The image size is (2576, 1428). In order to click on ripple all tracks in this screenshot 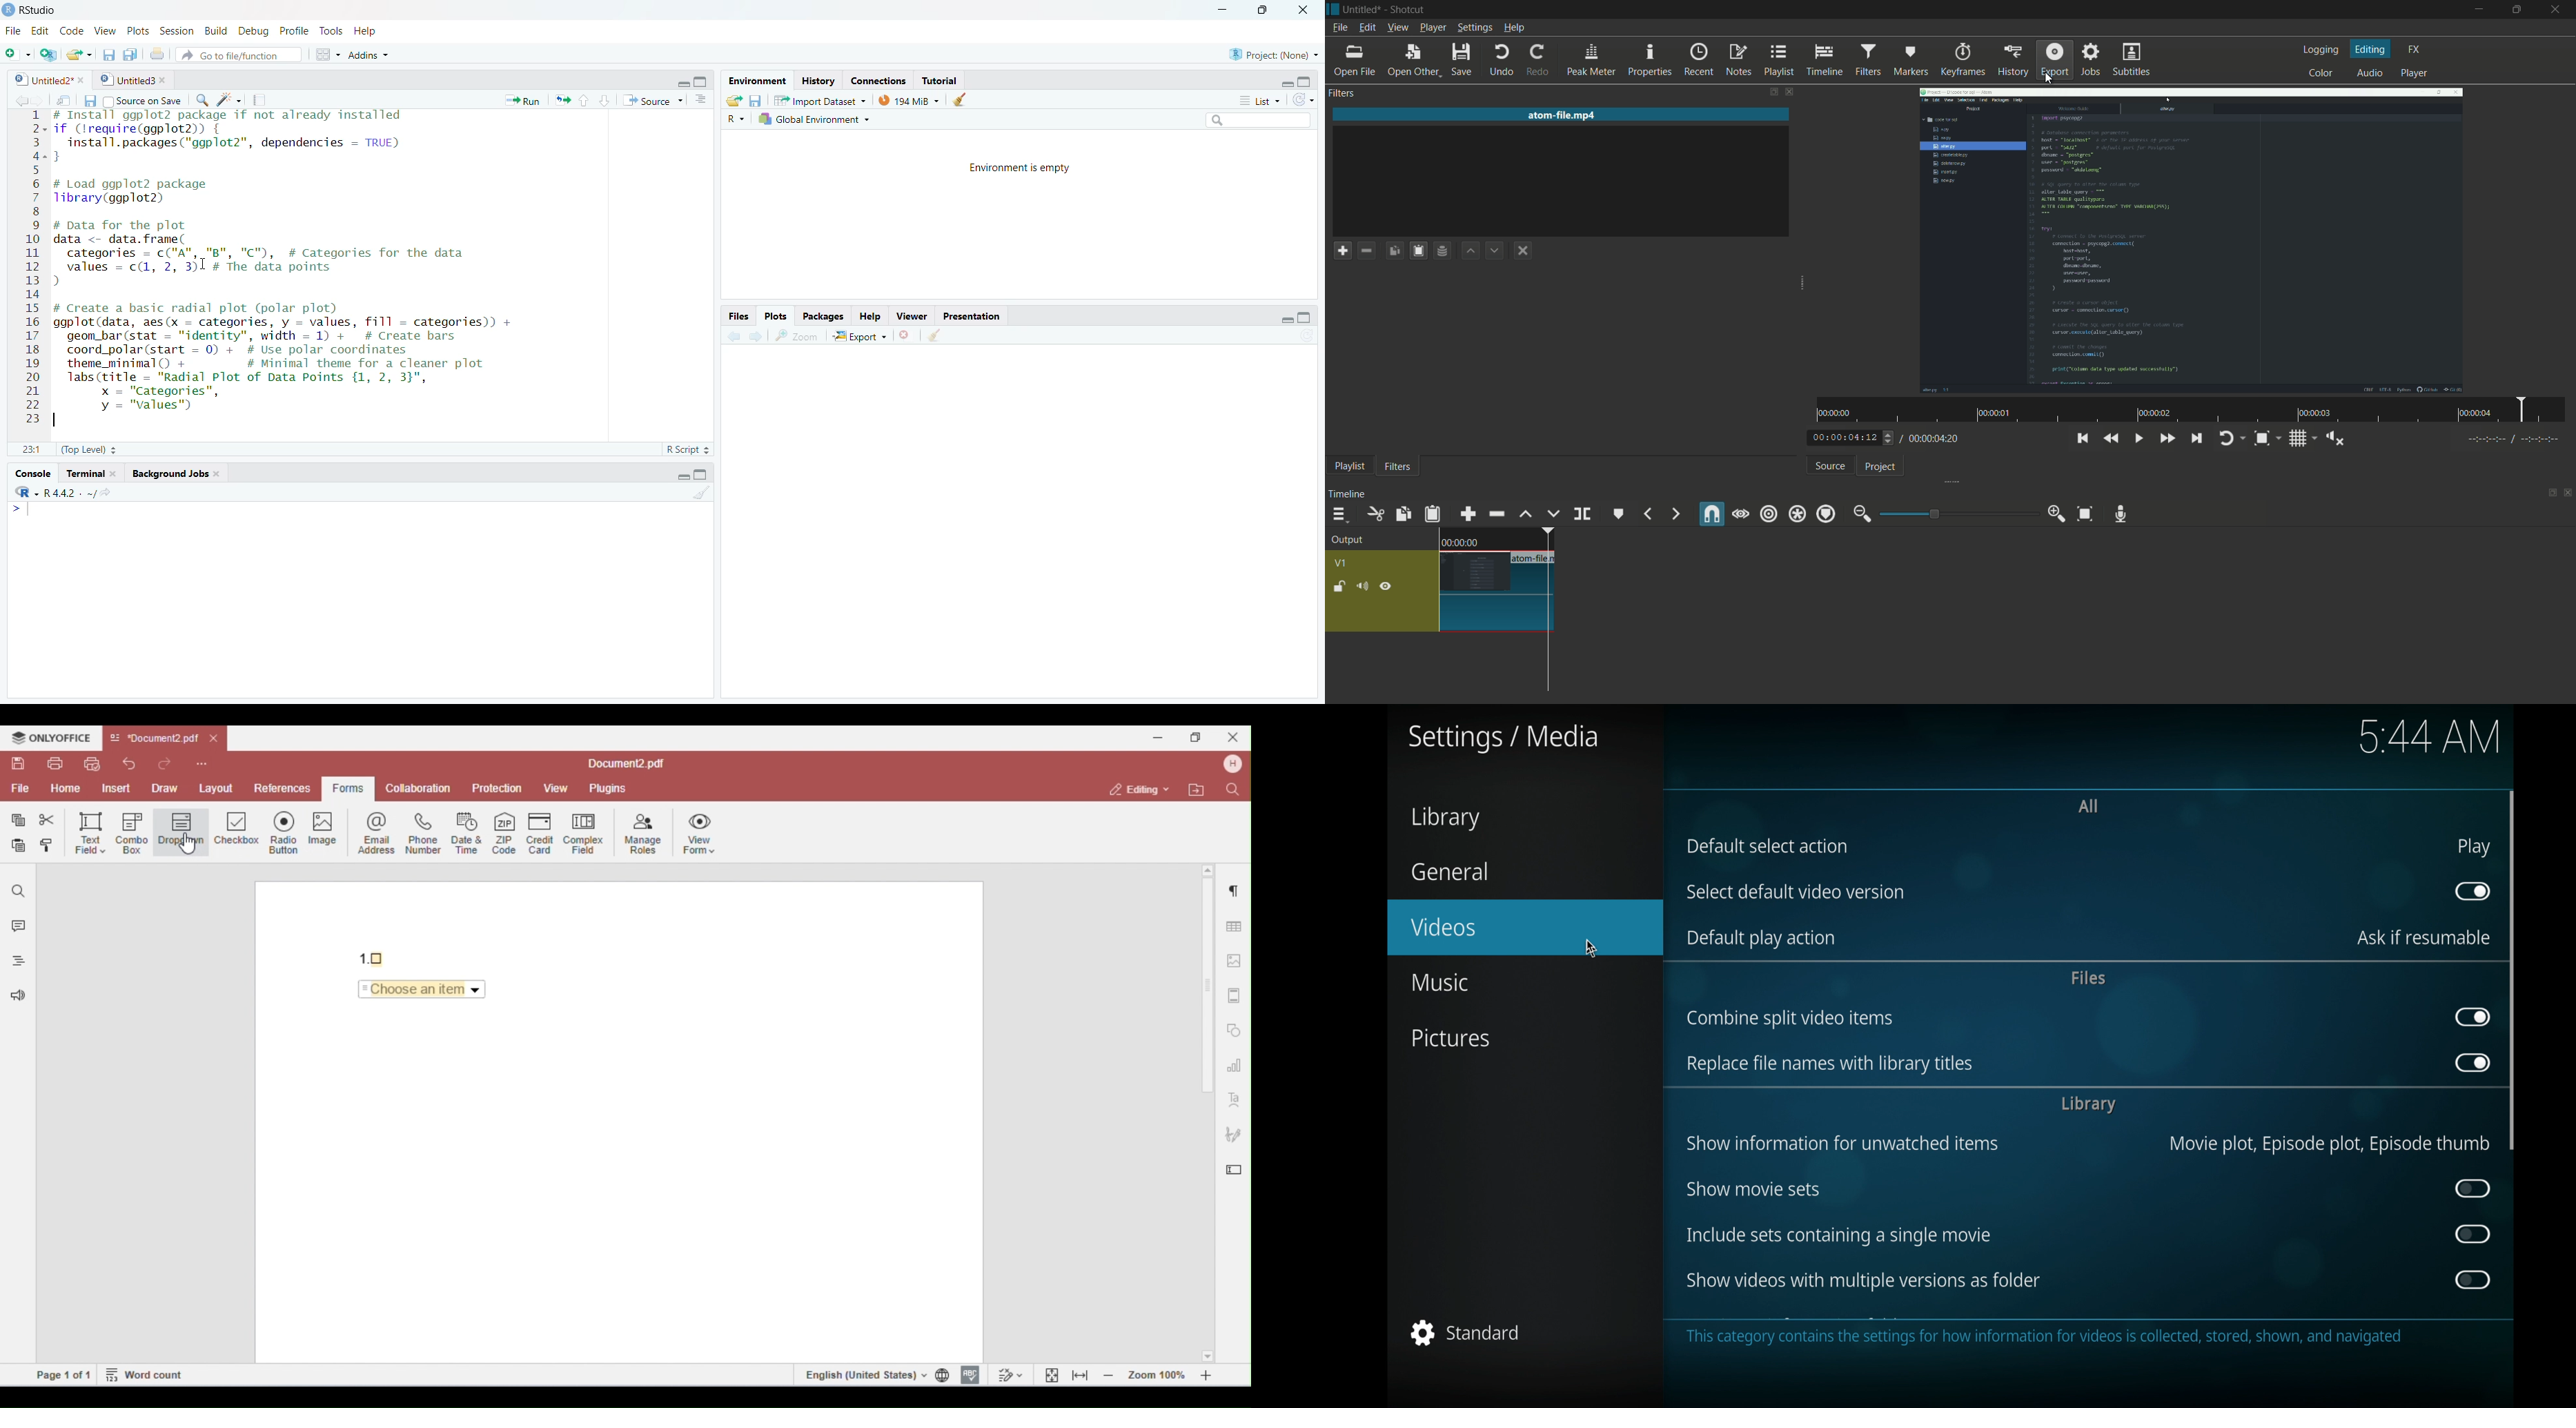, I will do `click(1797, 514)`.